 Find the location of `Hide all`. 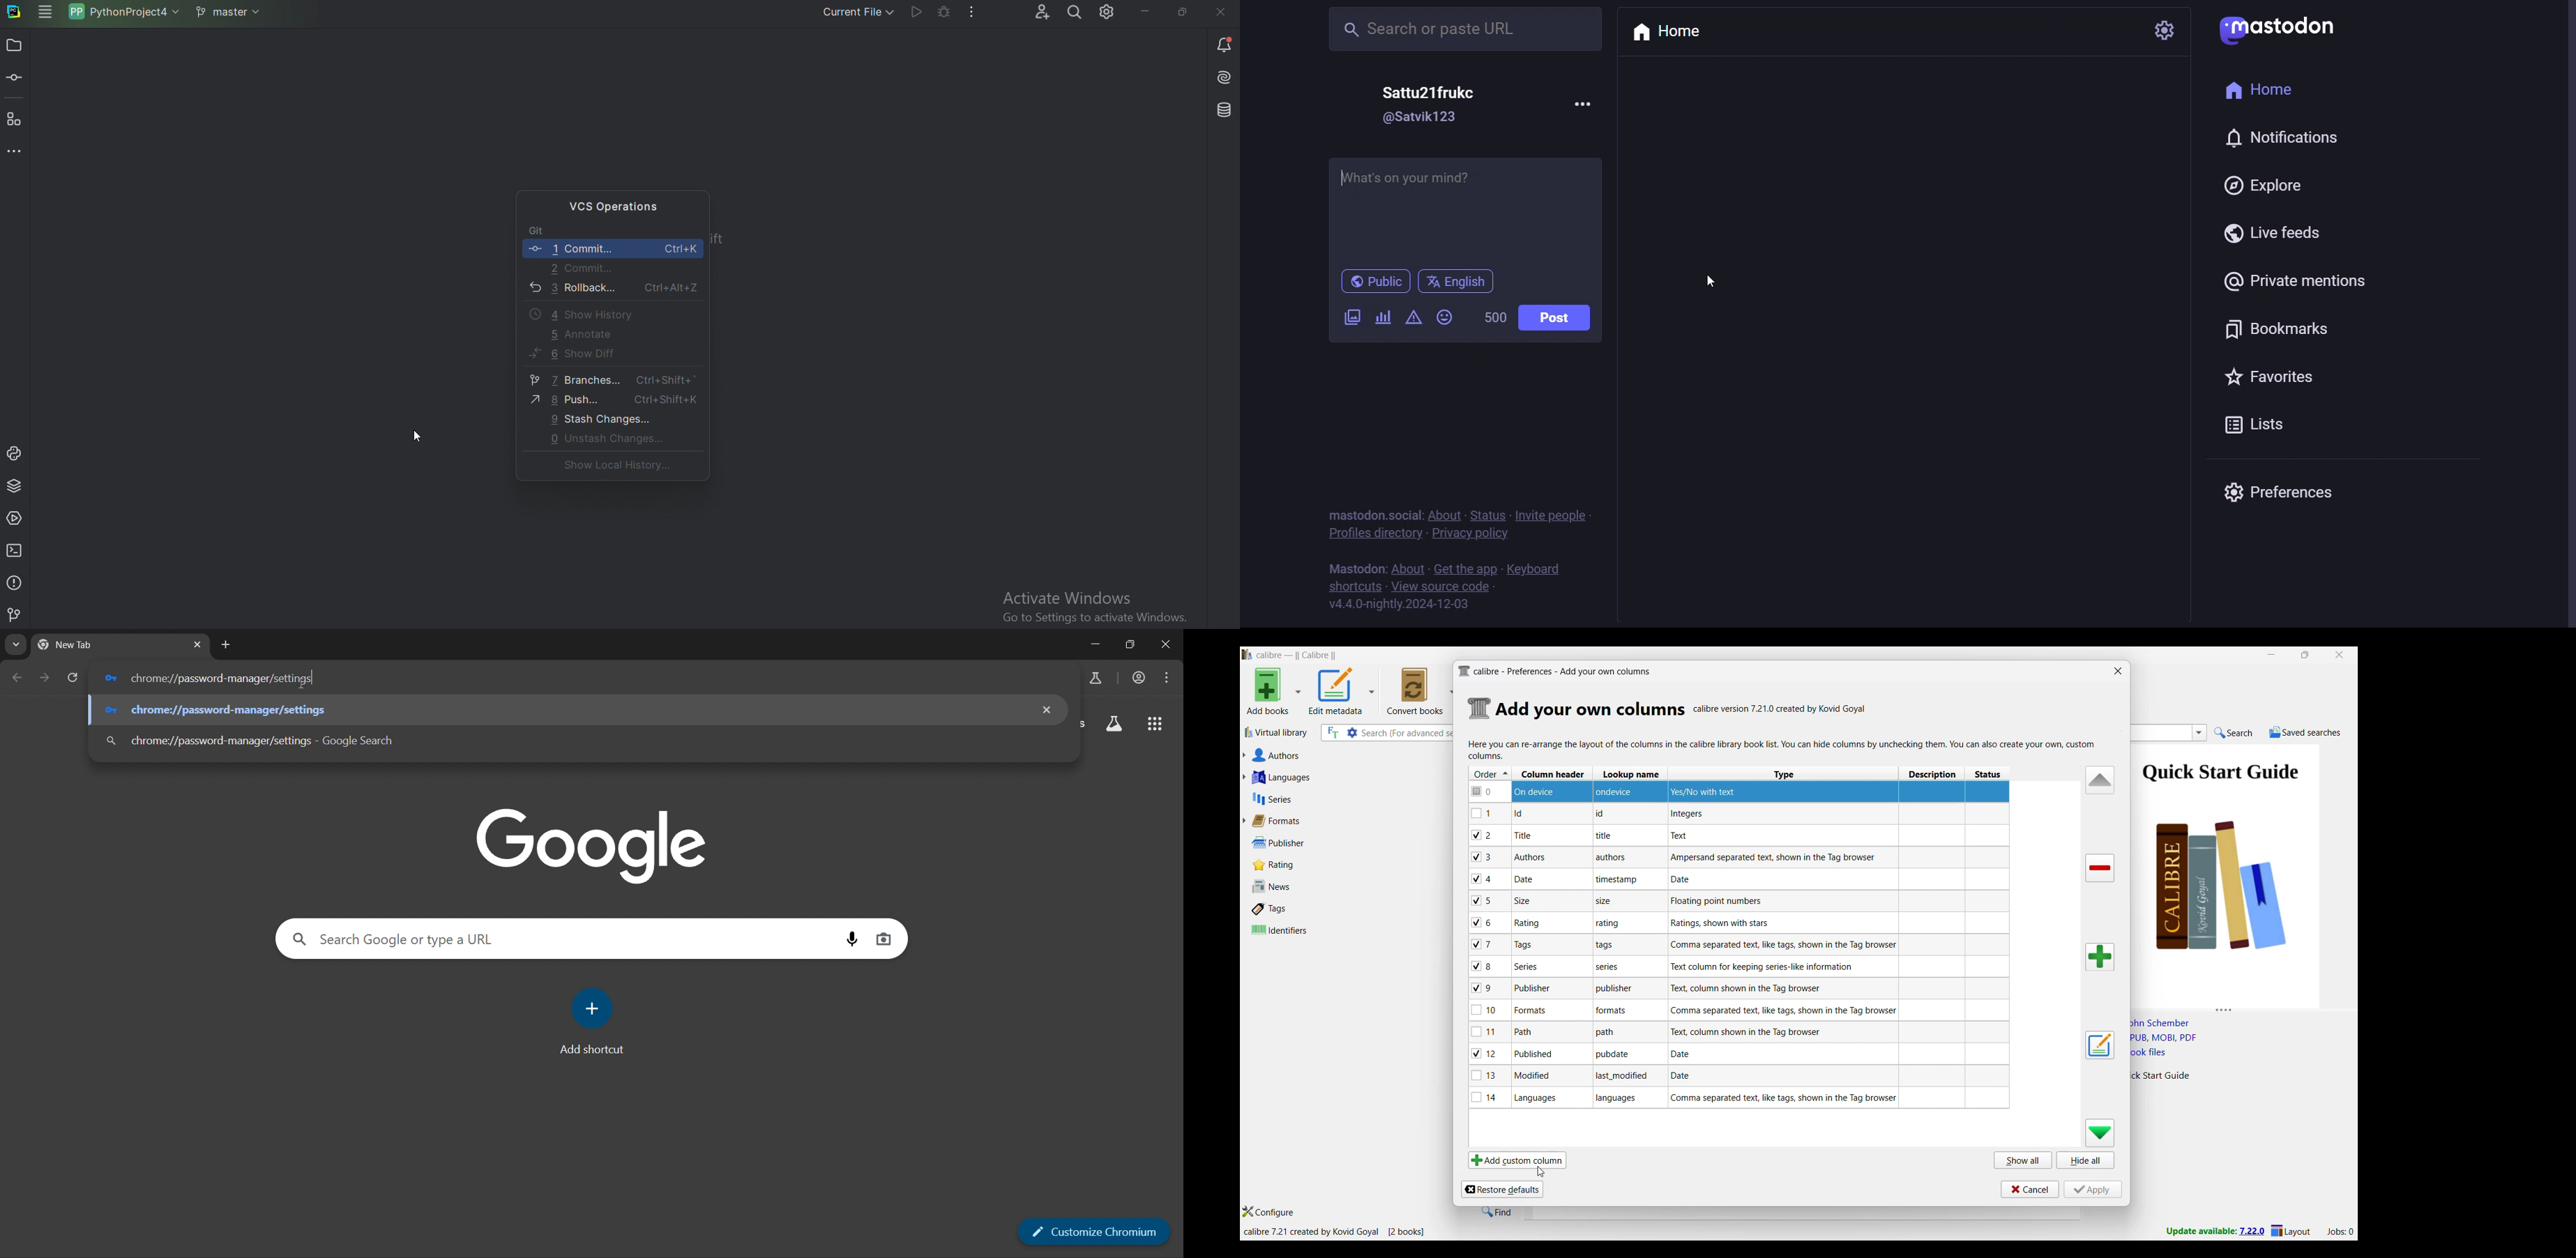

Hide all is located at coordinates (2086, 1160).